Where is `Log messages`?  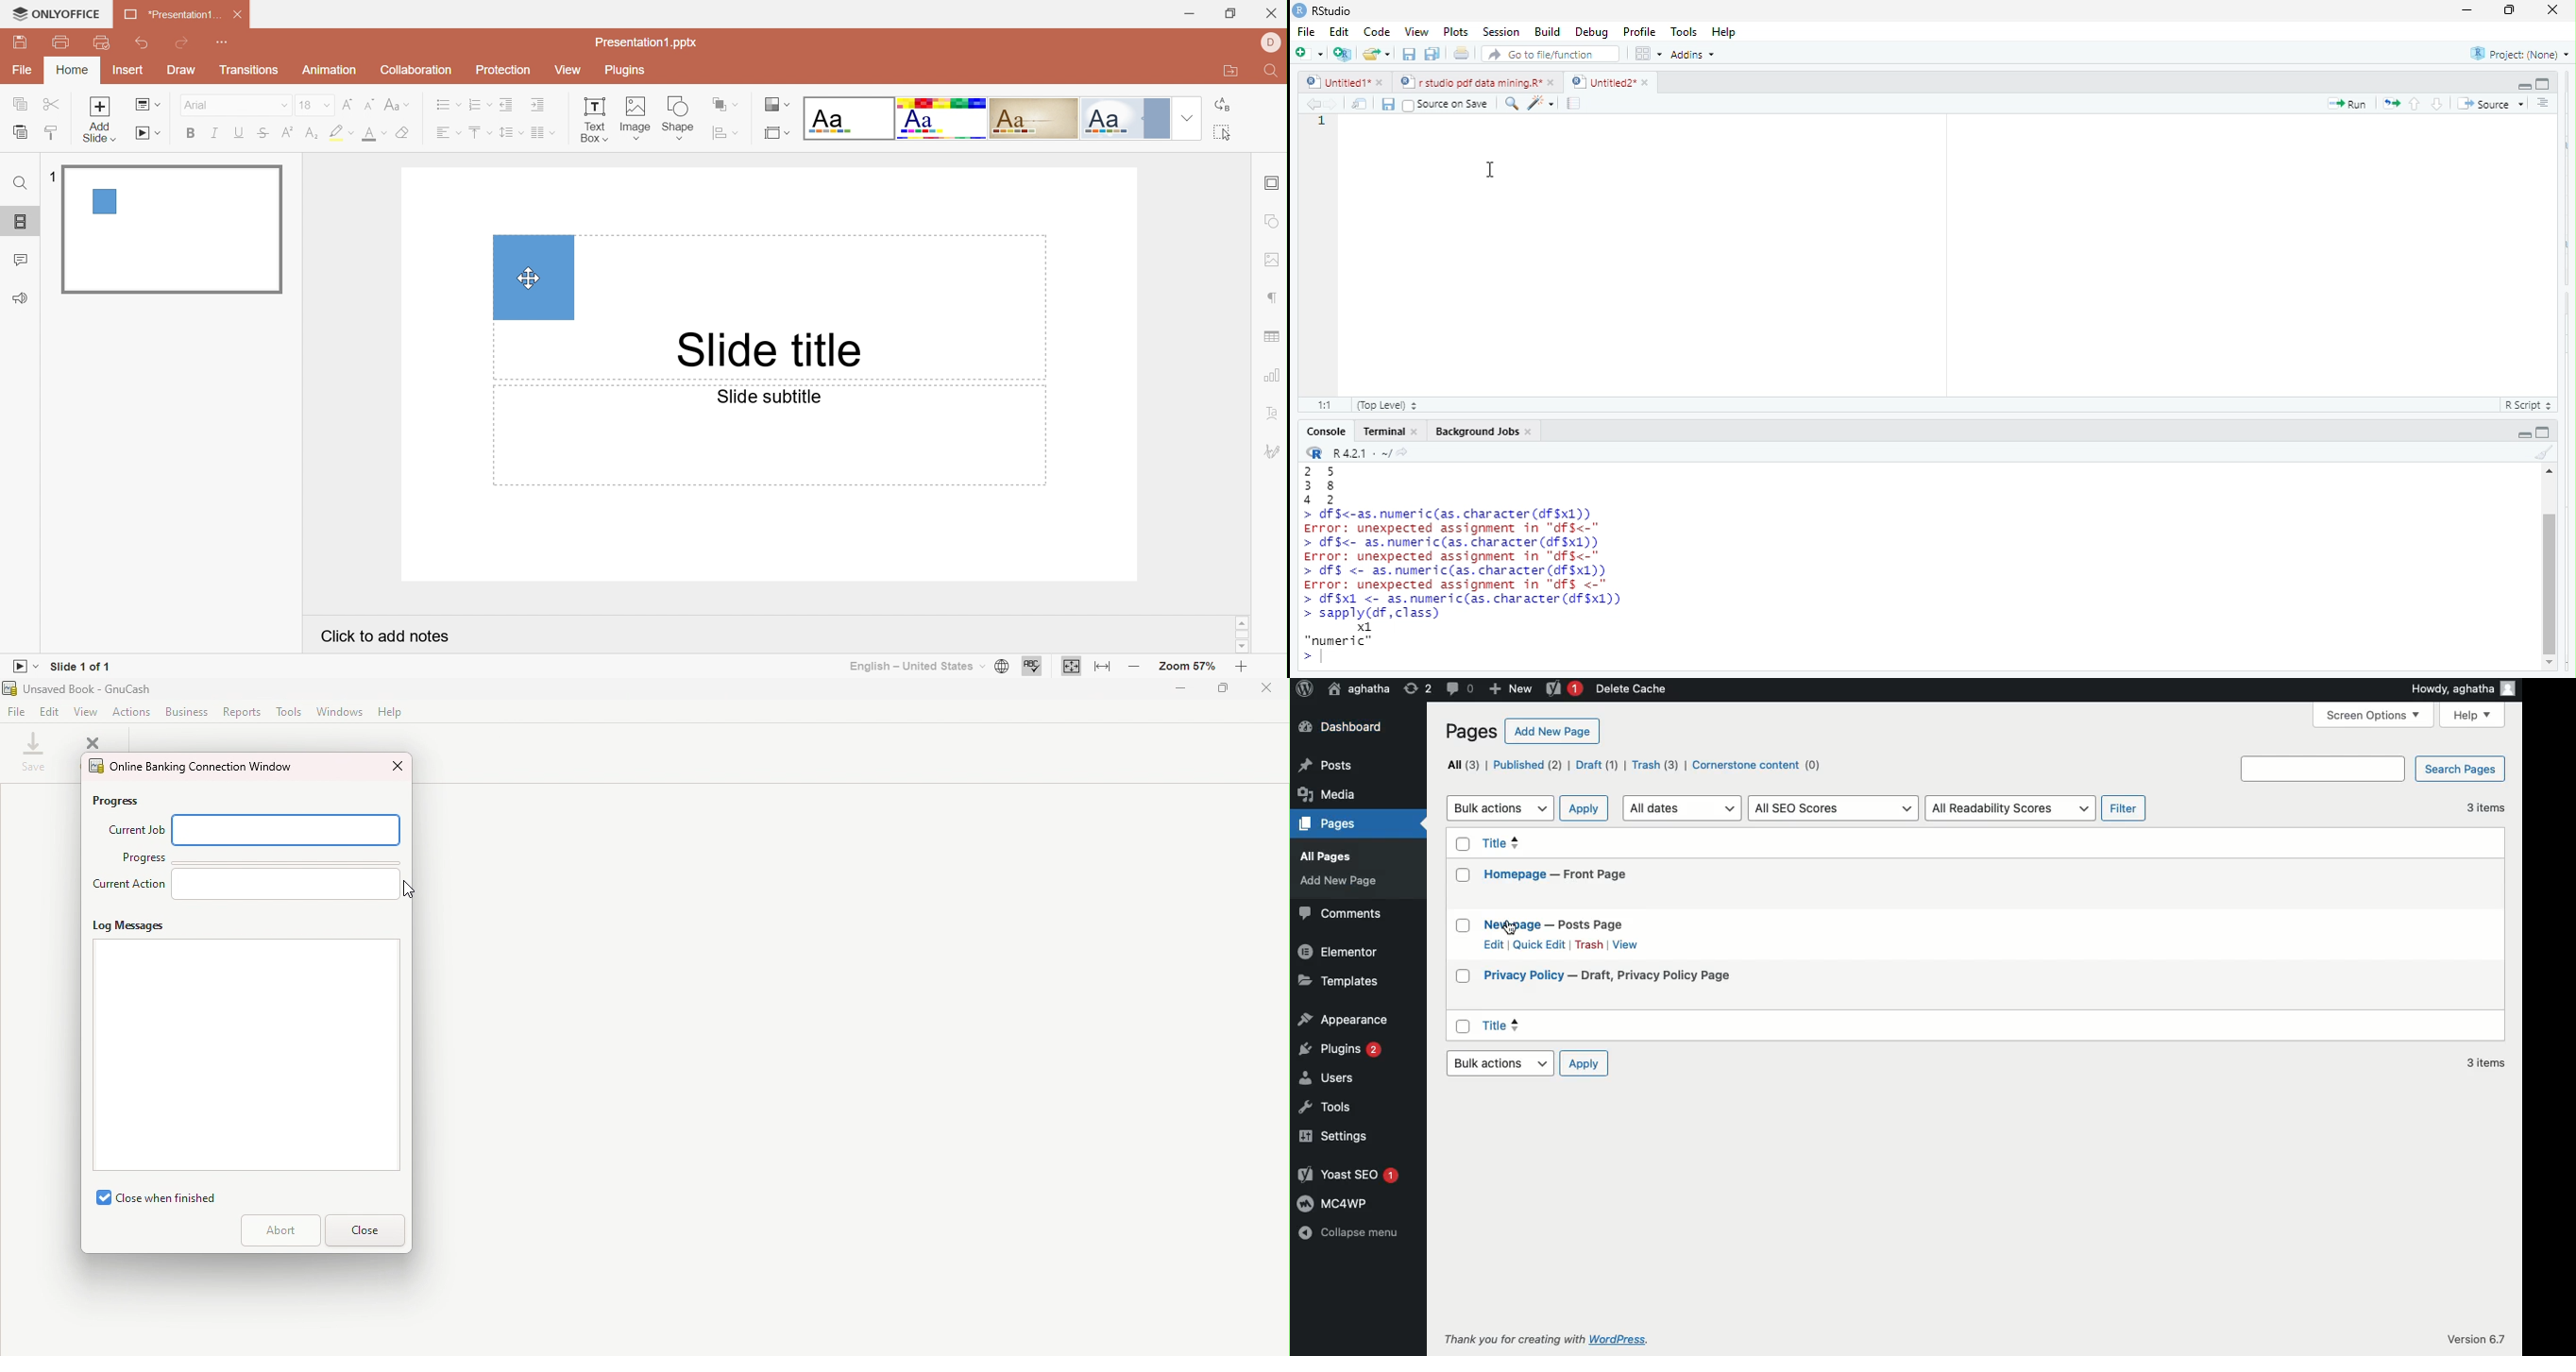 Log messages is located at coordinates (129, 927).